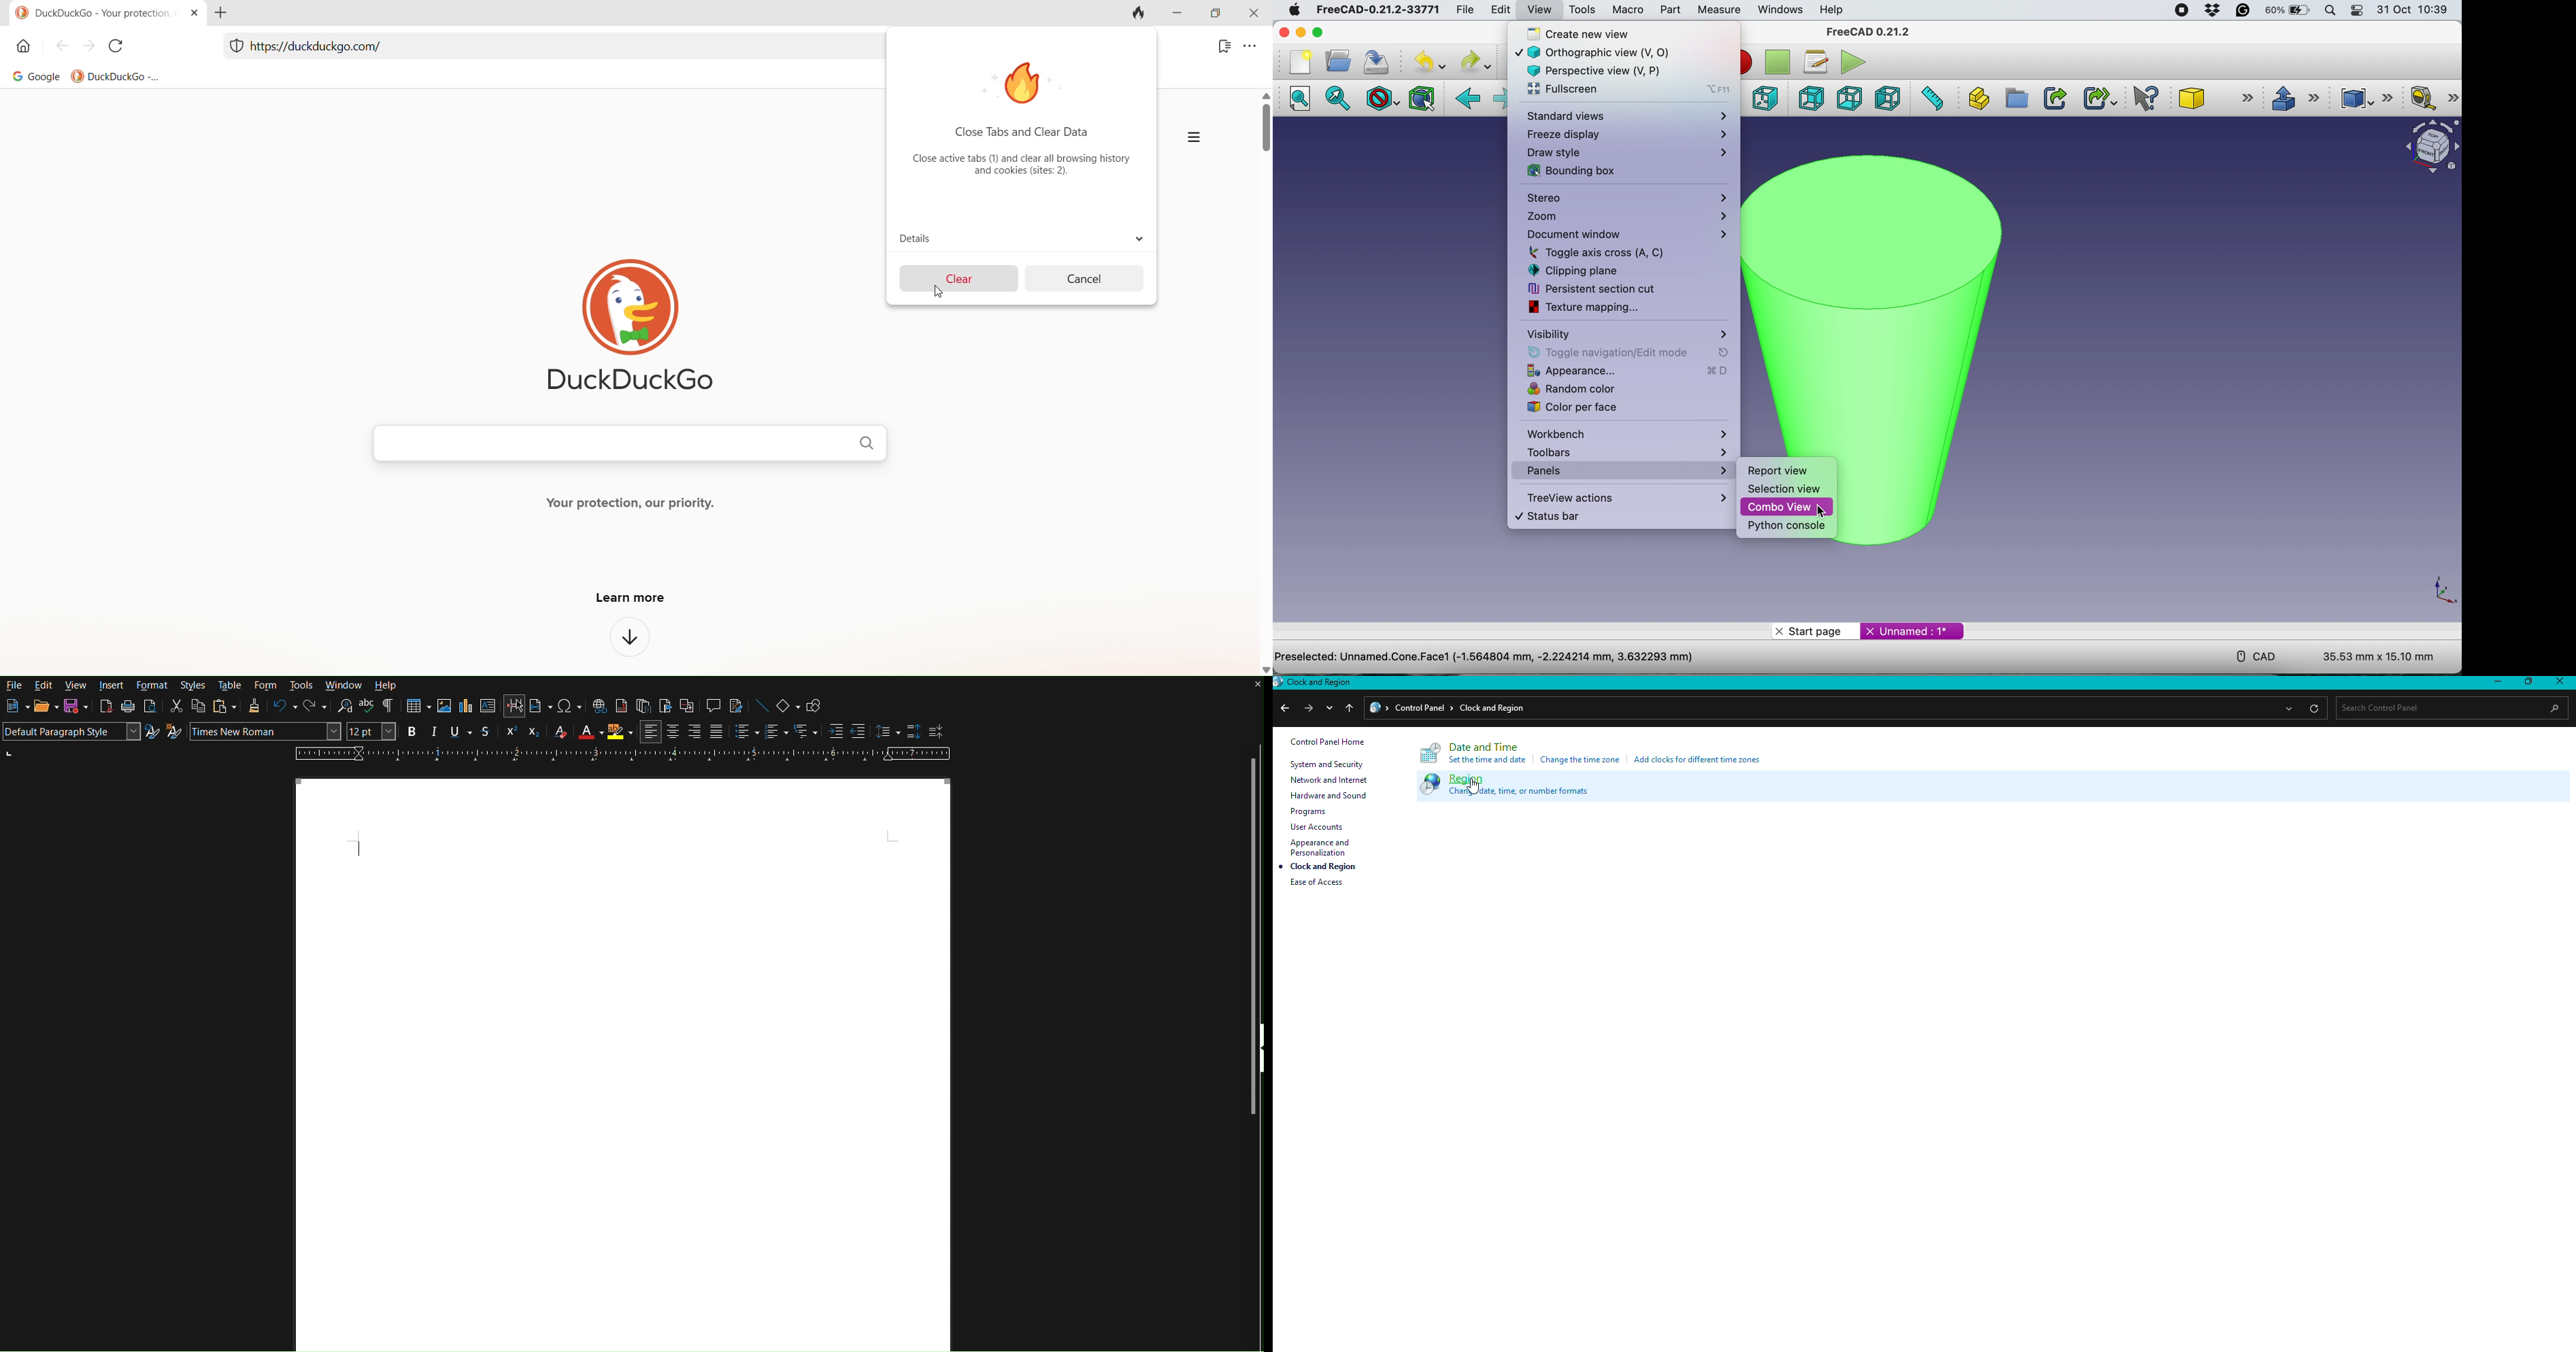 The width and height of the screenshot is (2576, 1372). I want to click on fullscreen, so click(1626, 90).